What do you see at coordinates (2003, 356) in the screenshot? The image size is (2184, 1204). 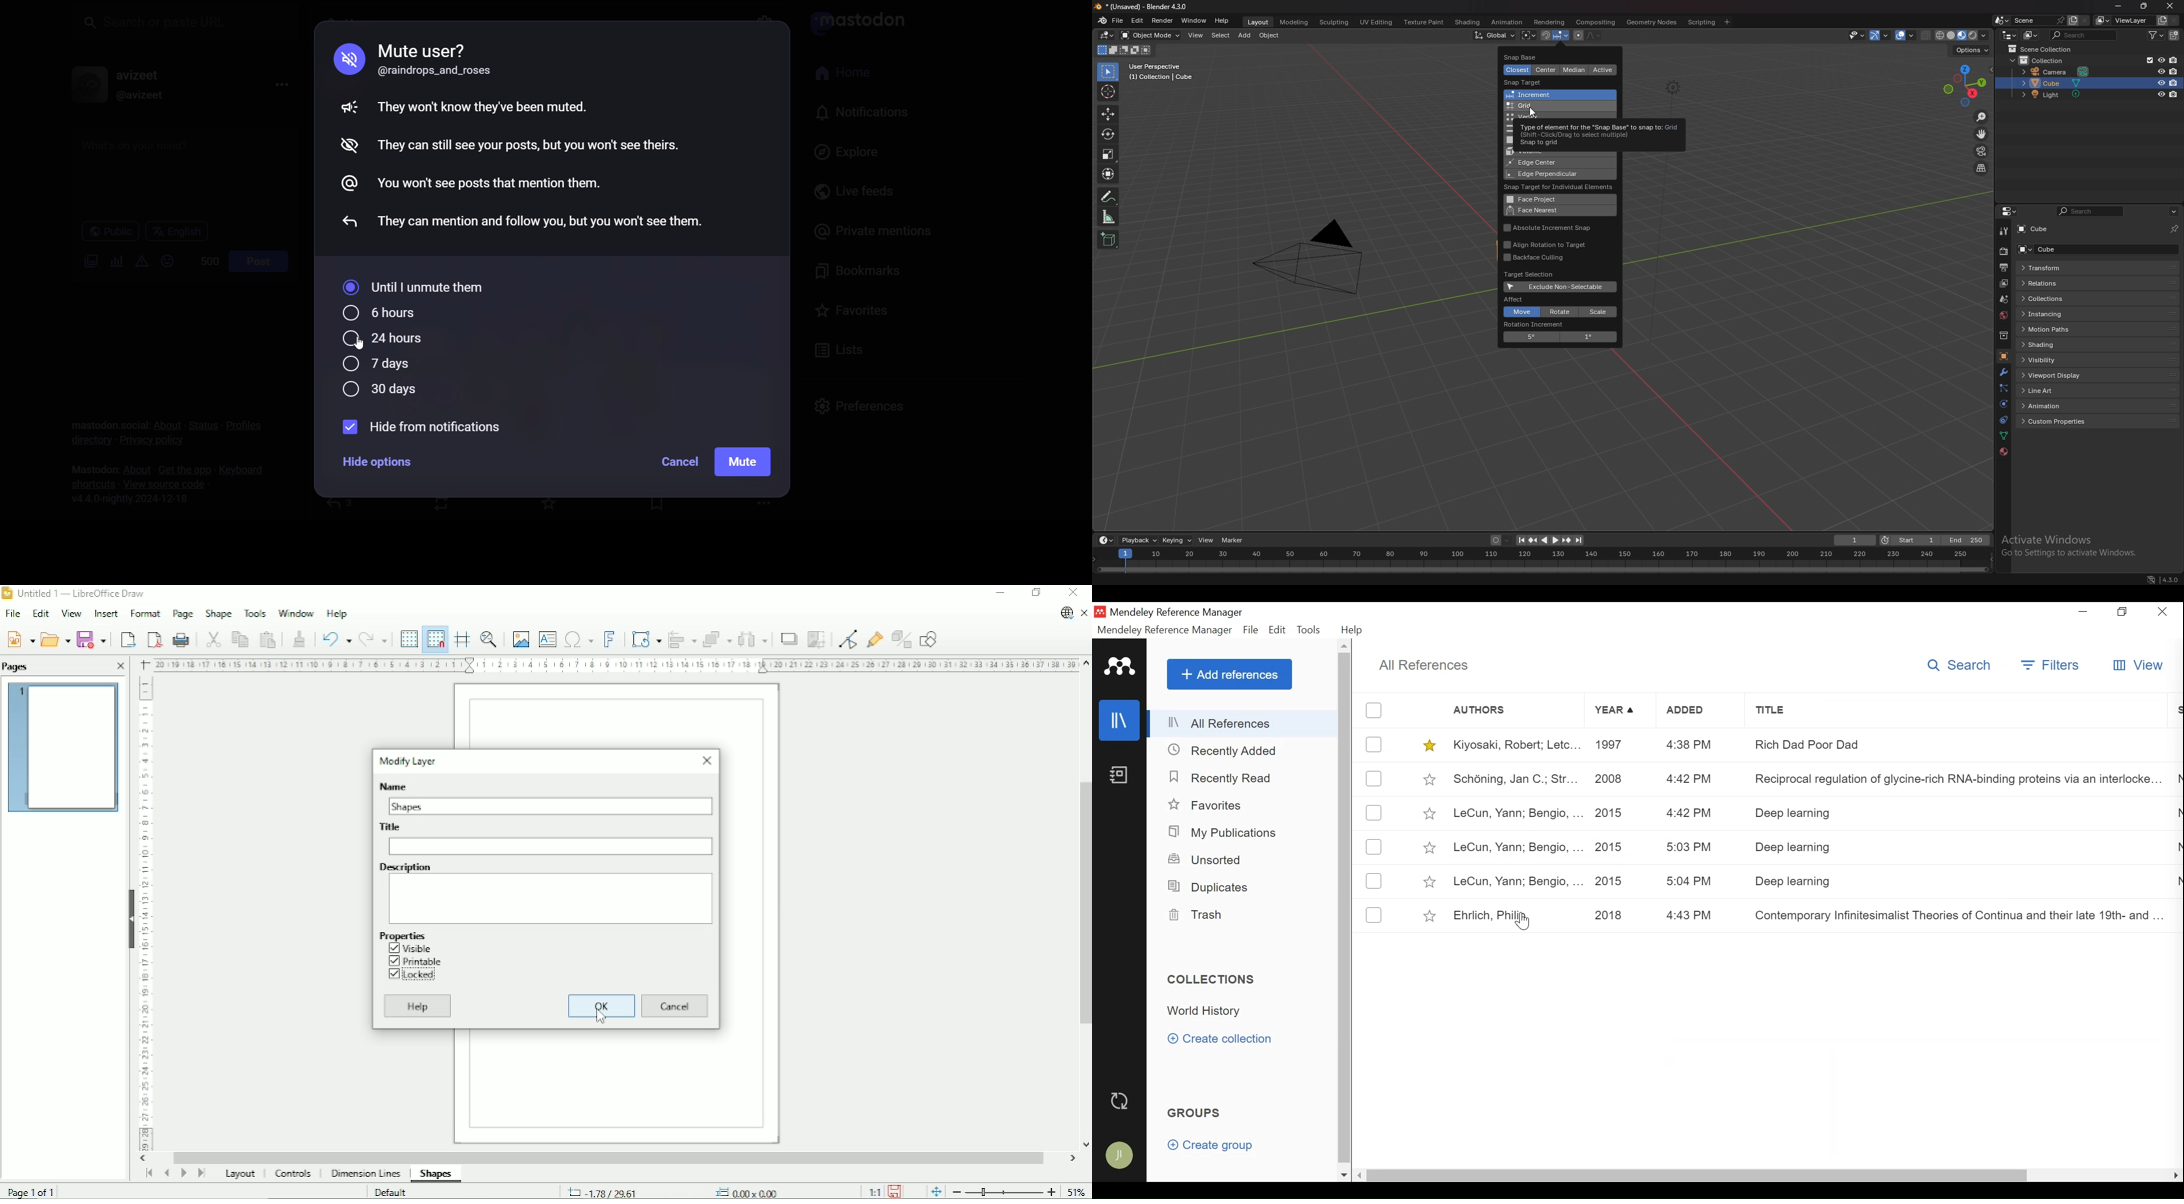 I see `object` at bounding box center [2003, 356].